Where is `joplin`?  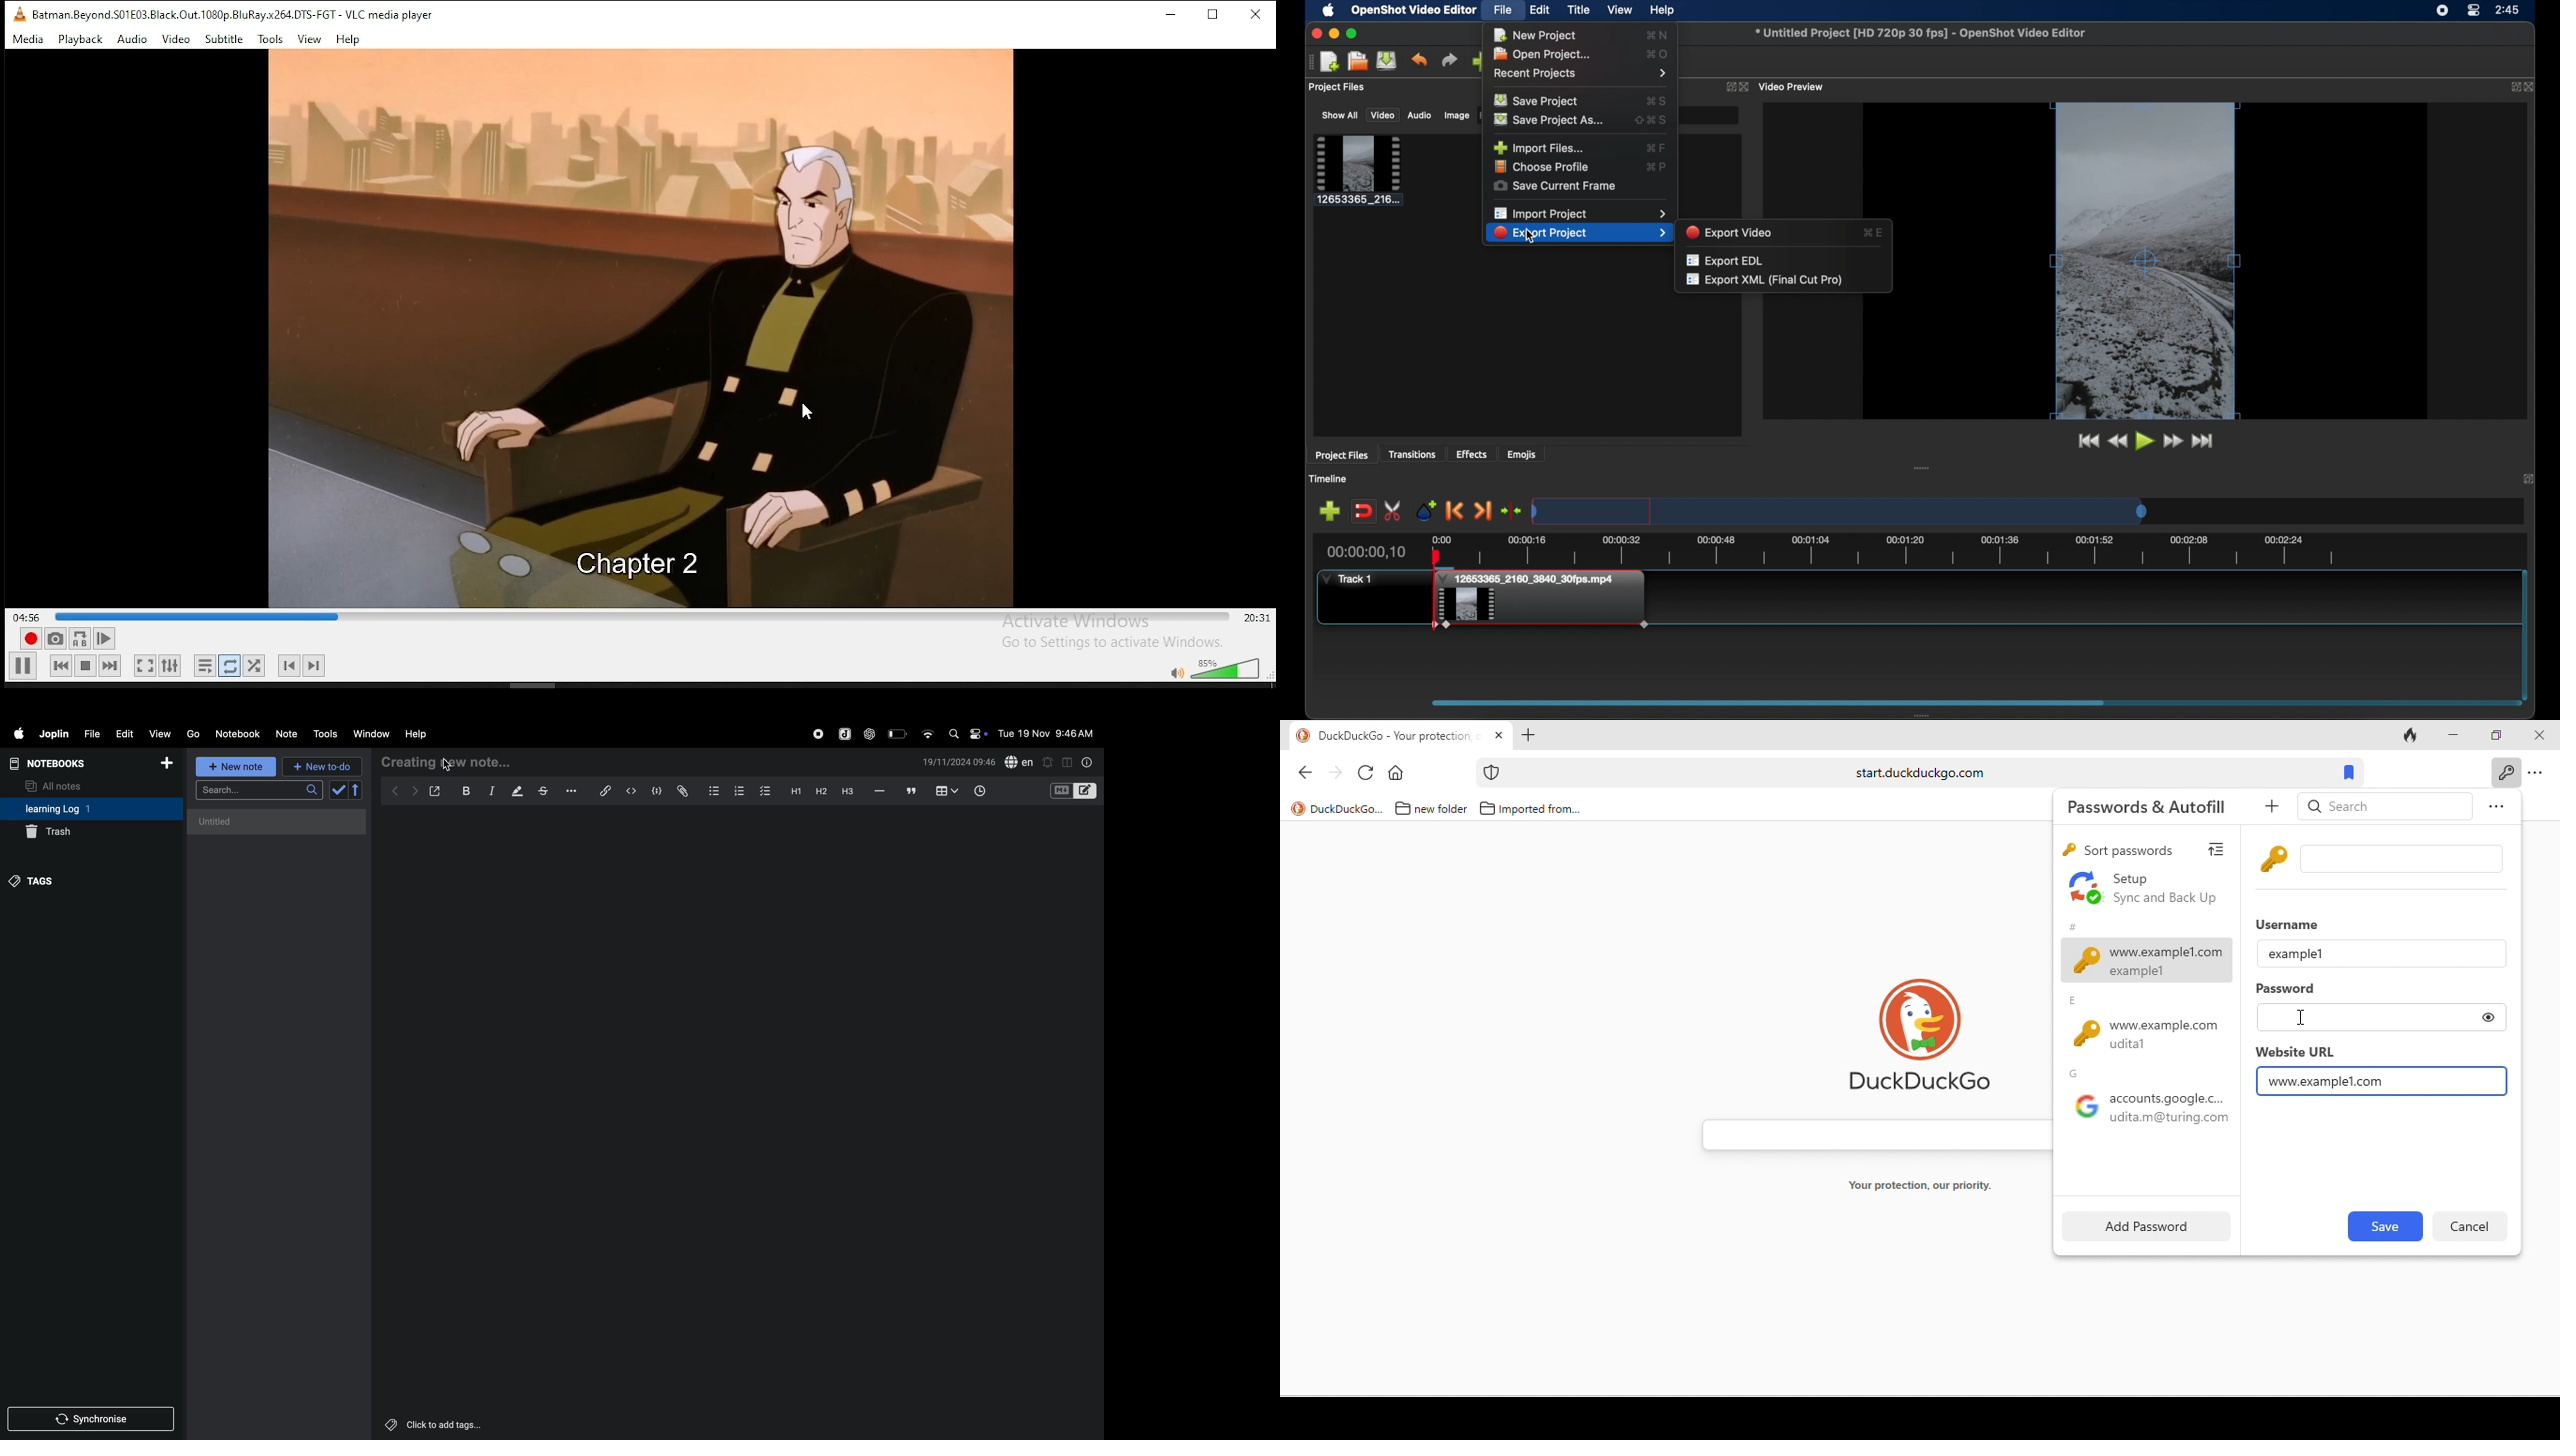 joplin is located at coordinates (844, 734).